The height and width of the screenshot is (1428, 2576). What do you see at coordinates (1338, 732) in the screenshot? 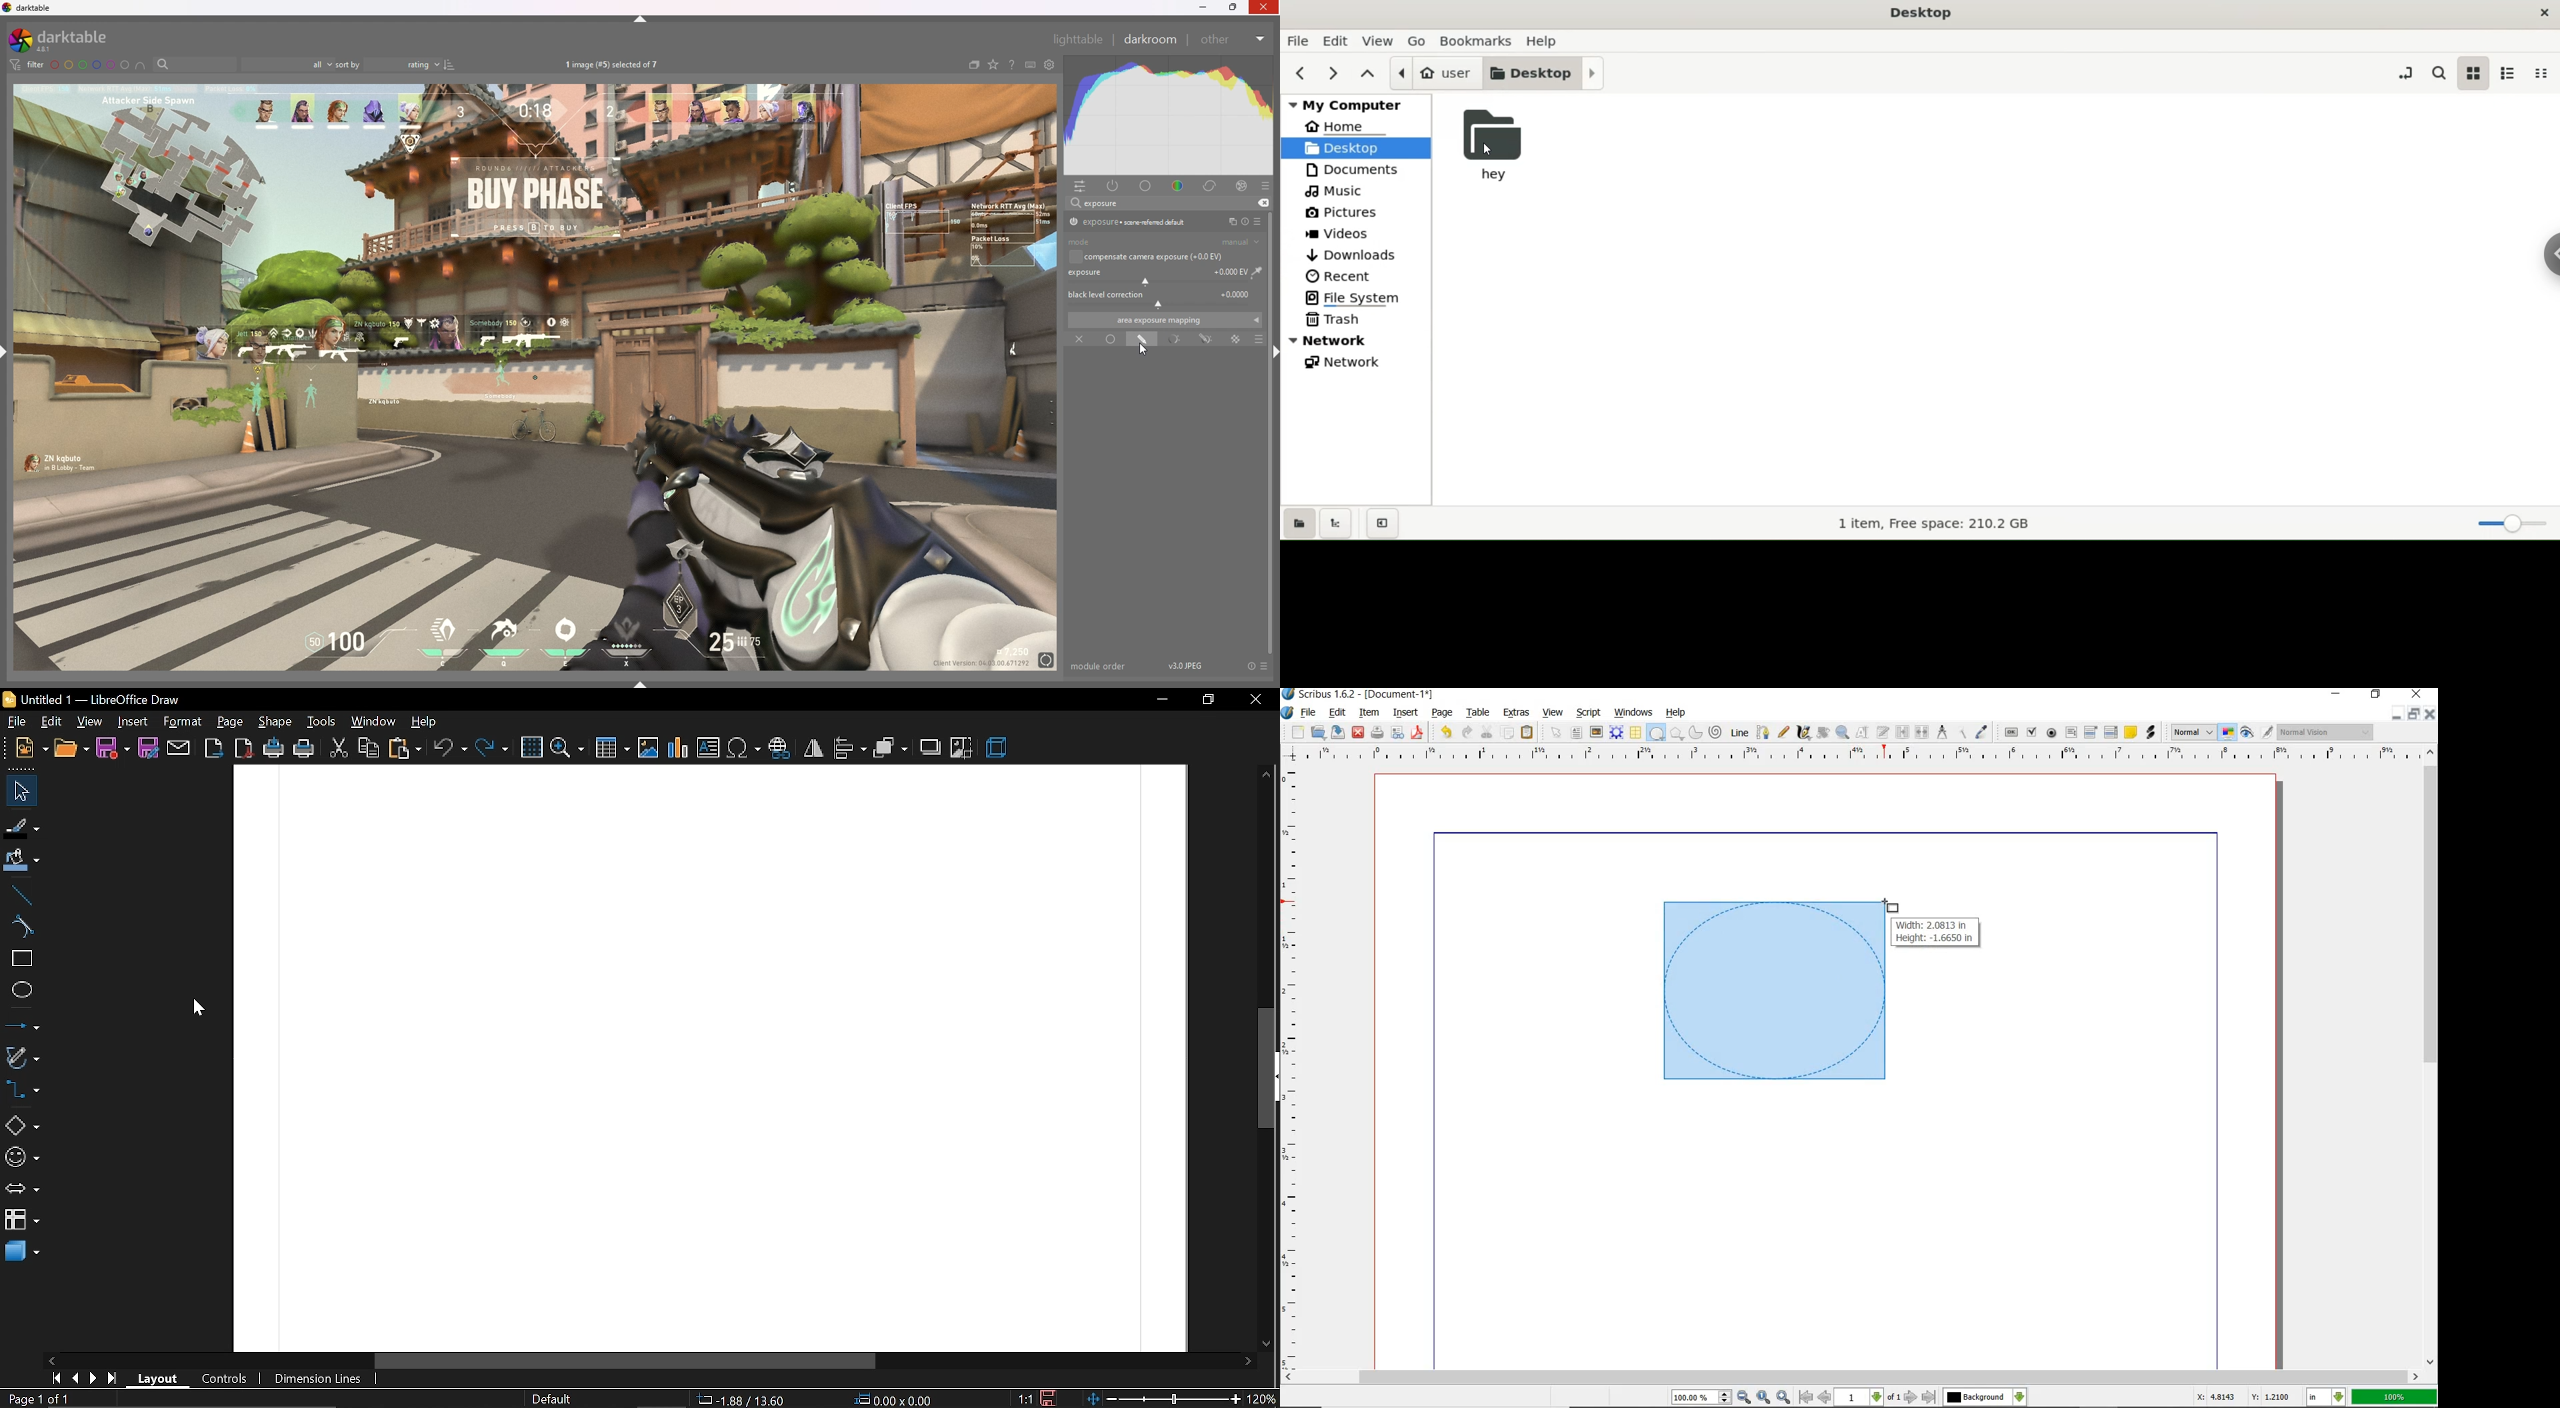
I see `SAVE` at bounding box center [1338, 732].